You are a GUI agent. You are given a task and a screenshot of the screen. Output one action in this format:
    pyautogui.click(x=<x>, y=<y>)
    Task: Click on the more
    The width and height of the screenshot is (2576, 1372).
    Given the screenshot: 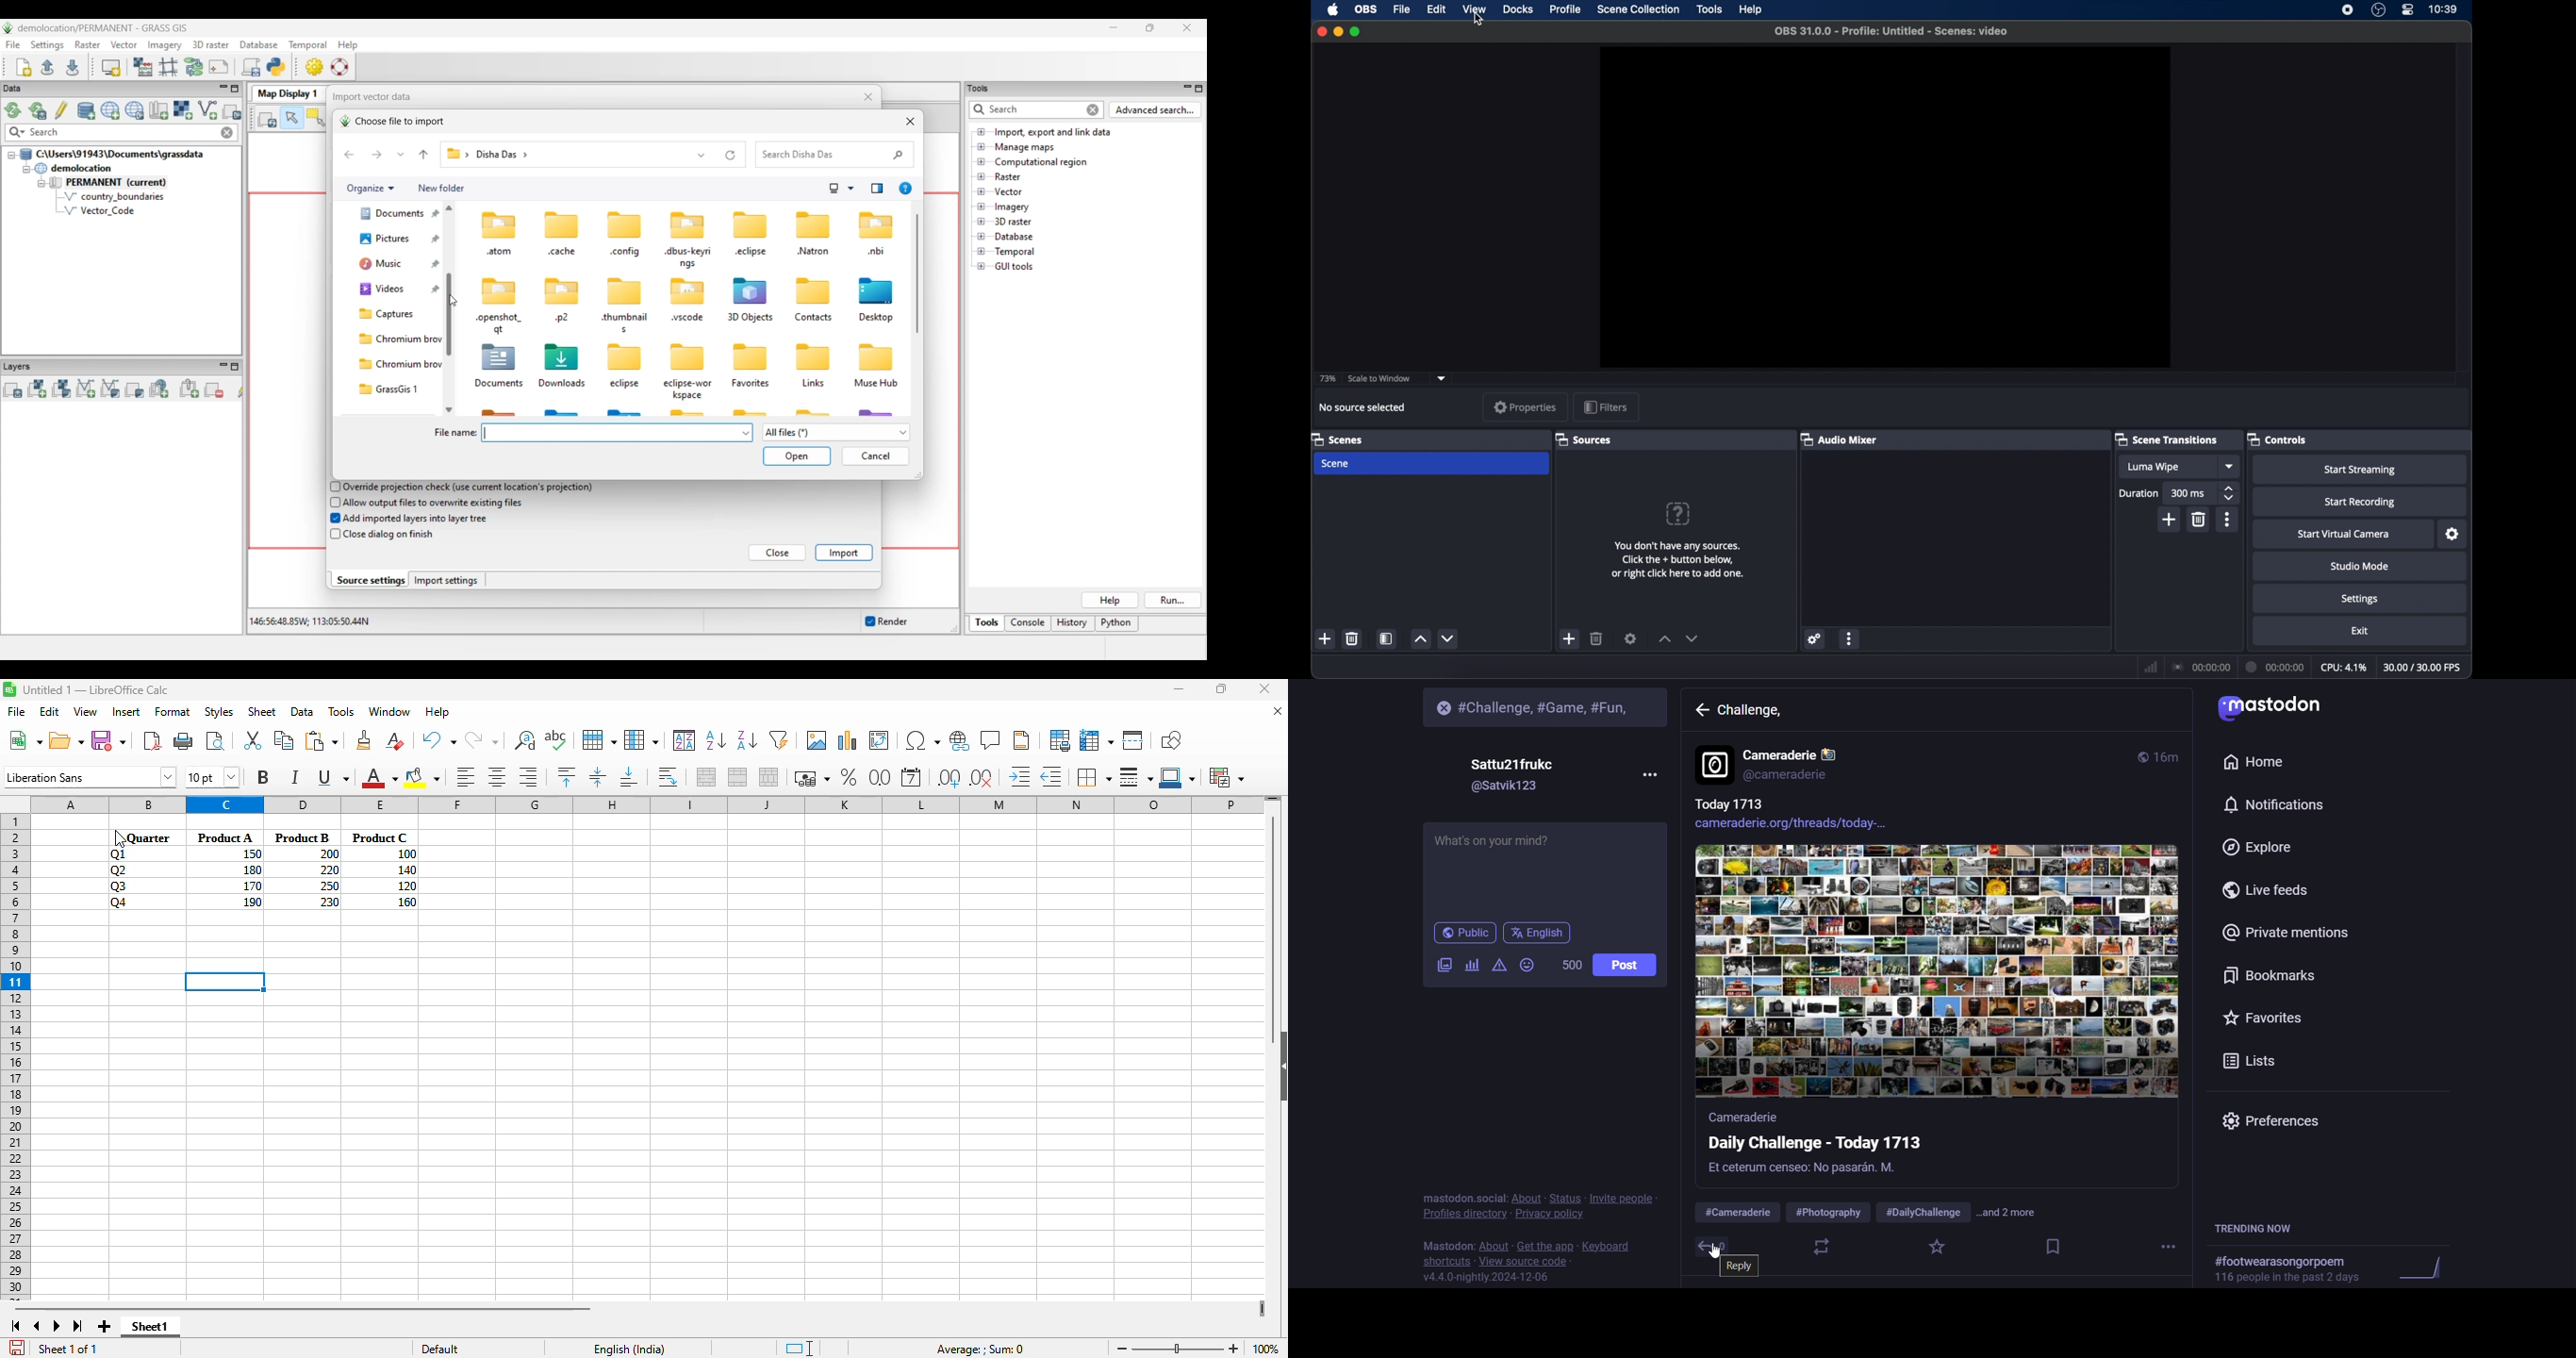 What is the action you would take?
    pyautogui.click(x=2170, y=1248)
    